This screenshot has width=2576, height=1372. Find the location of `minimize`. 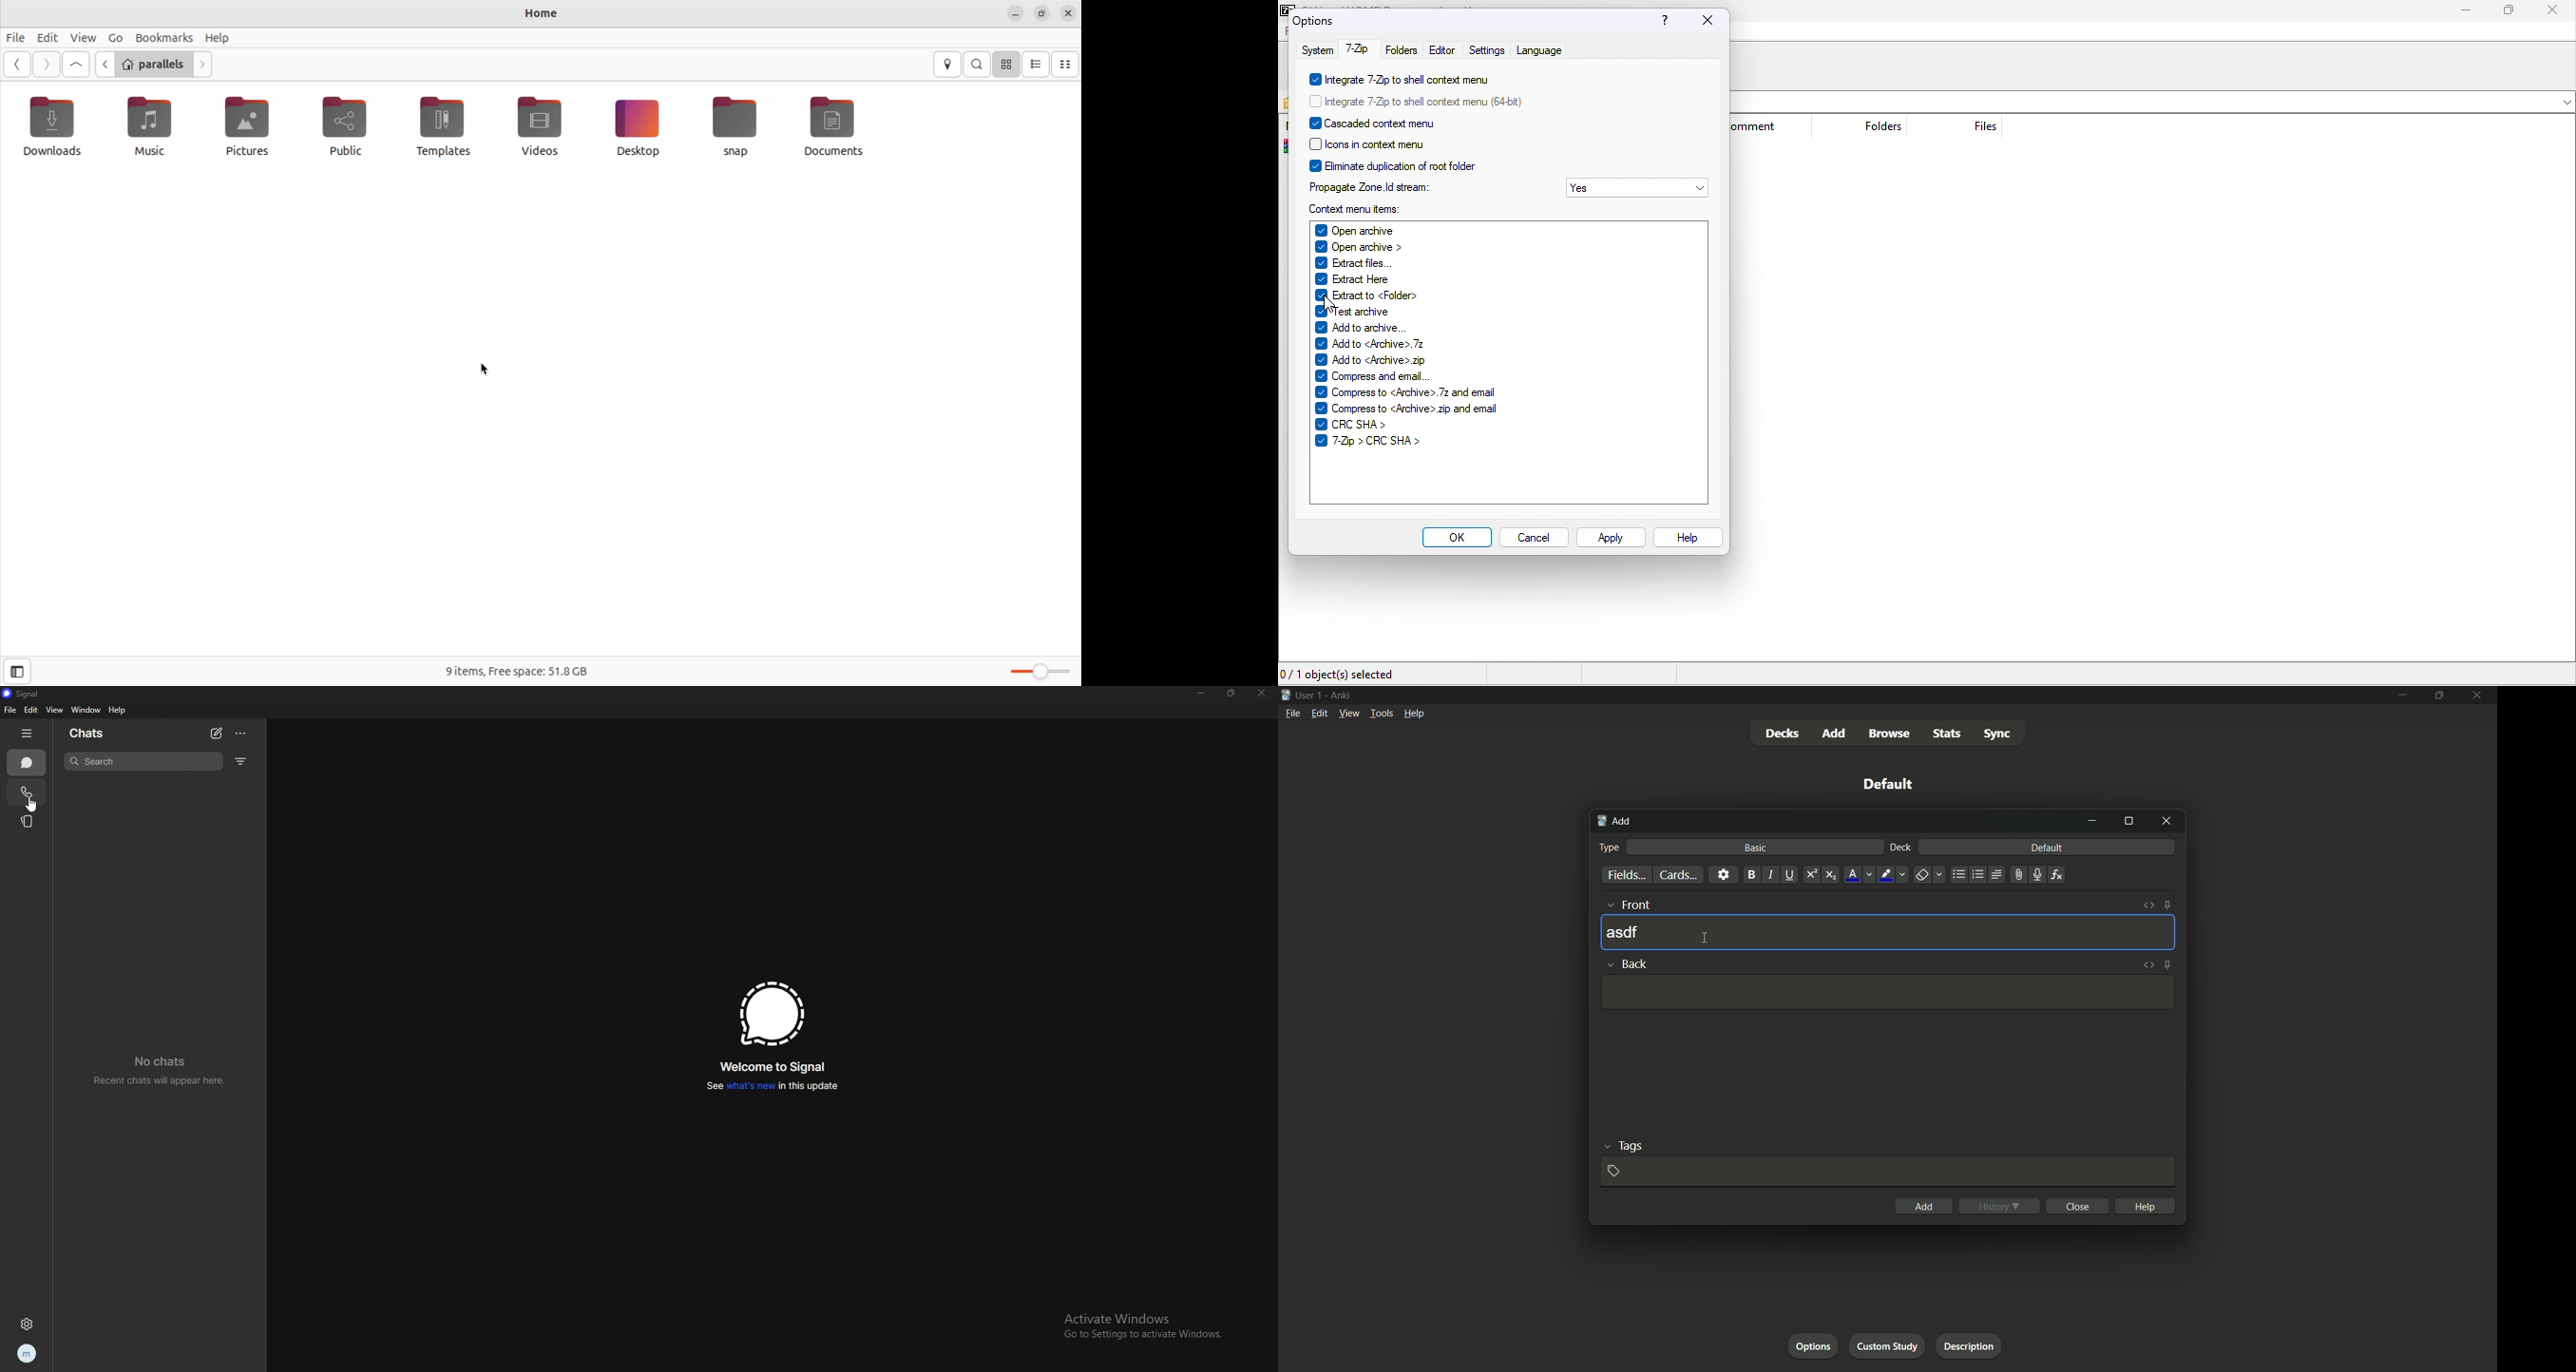

minimize is located at coordinates (2092, 821).